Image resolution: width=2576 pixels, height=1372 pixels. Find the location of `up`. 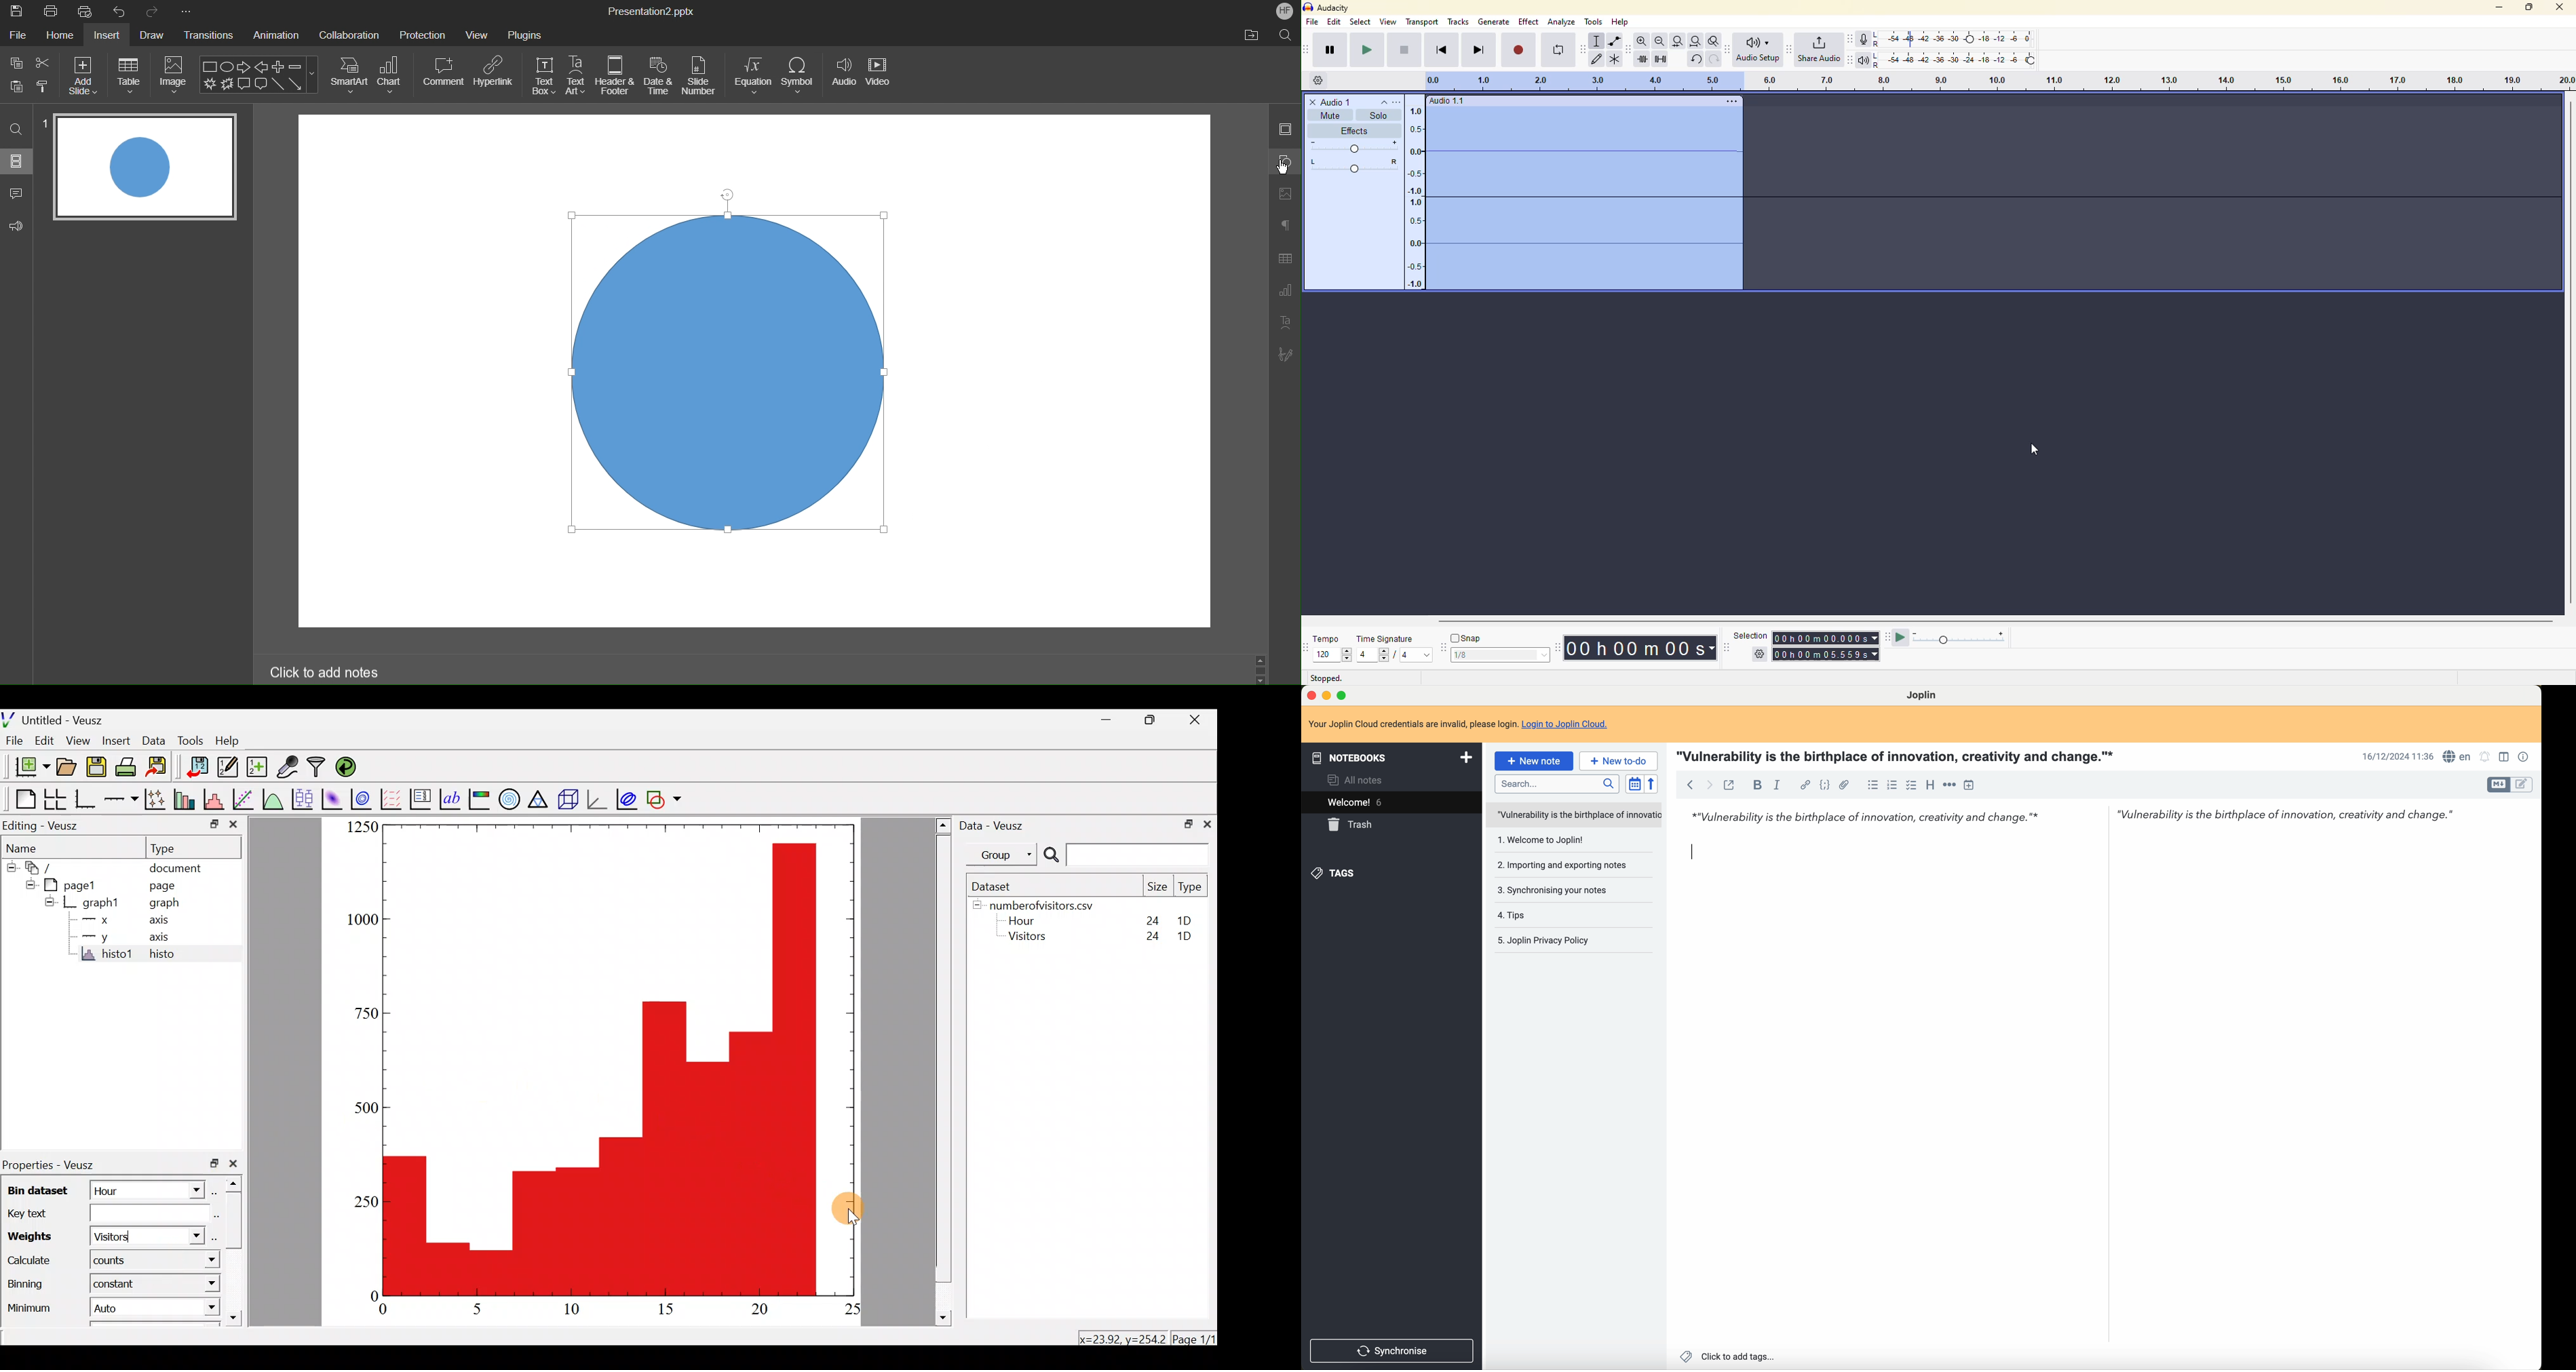

up is located at coordinates (1347, 650).